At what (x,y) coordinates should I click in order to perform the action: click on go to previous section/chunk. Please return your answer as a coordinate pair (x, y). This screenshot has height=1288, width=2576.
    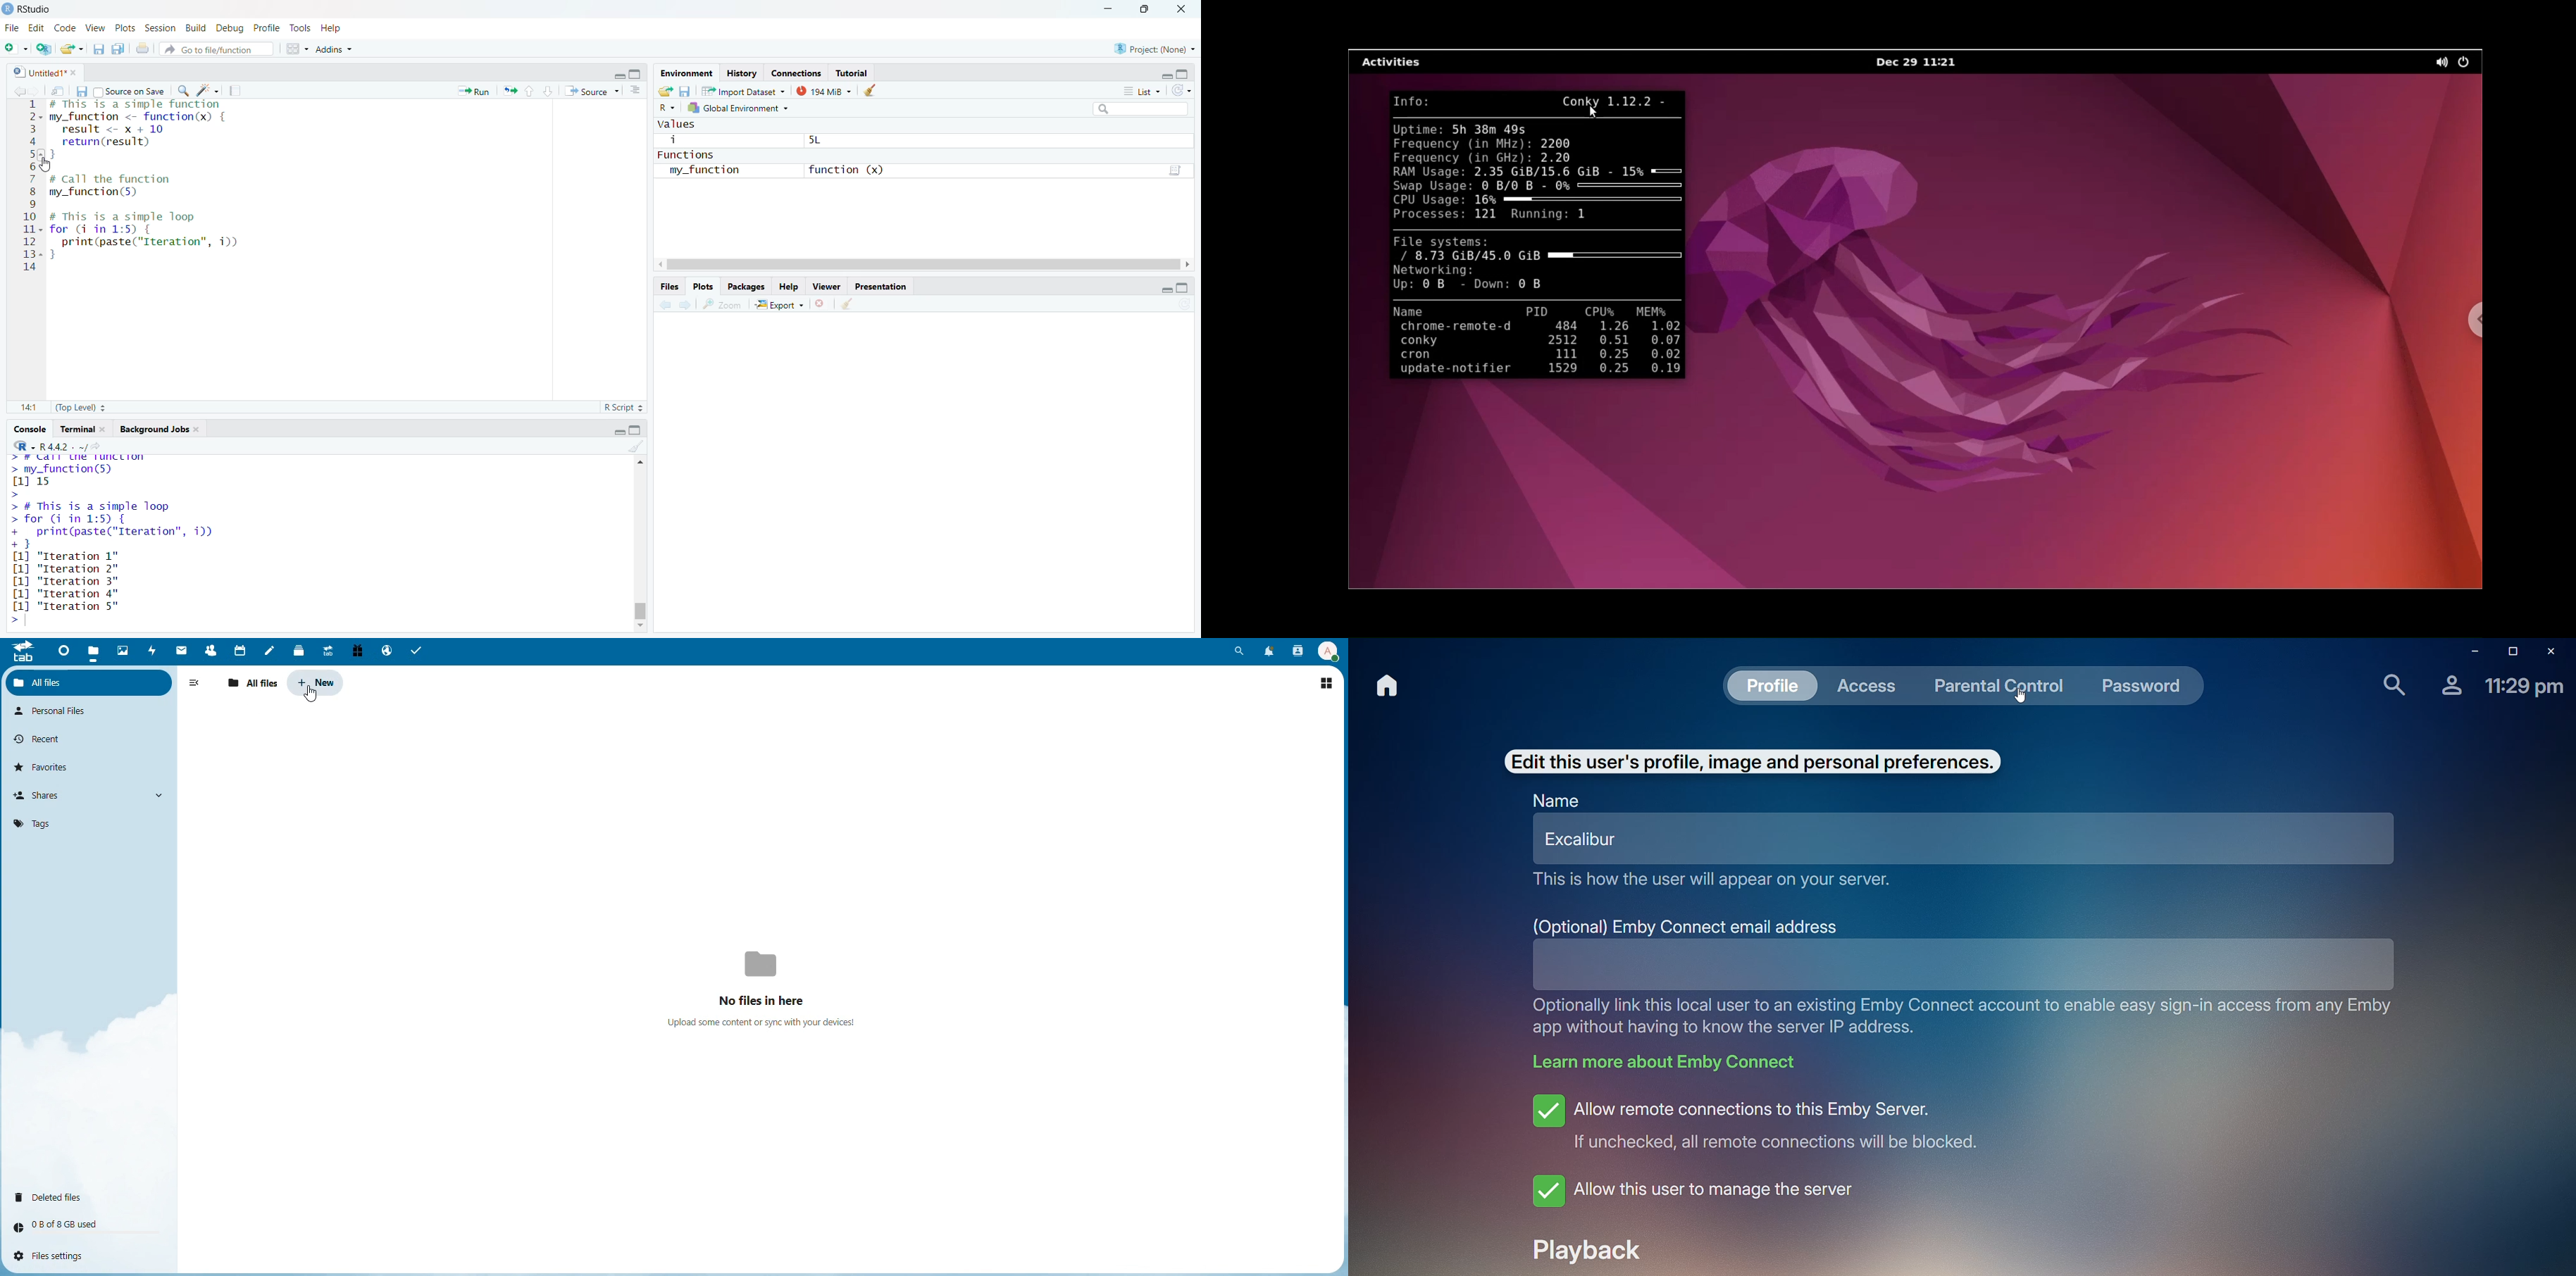
    Looking at the image, I should click on (531, 90).